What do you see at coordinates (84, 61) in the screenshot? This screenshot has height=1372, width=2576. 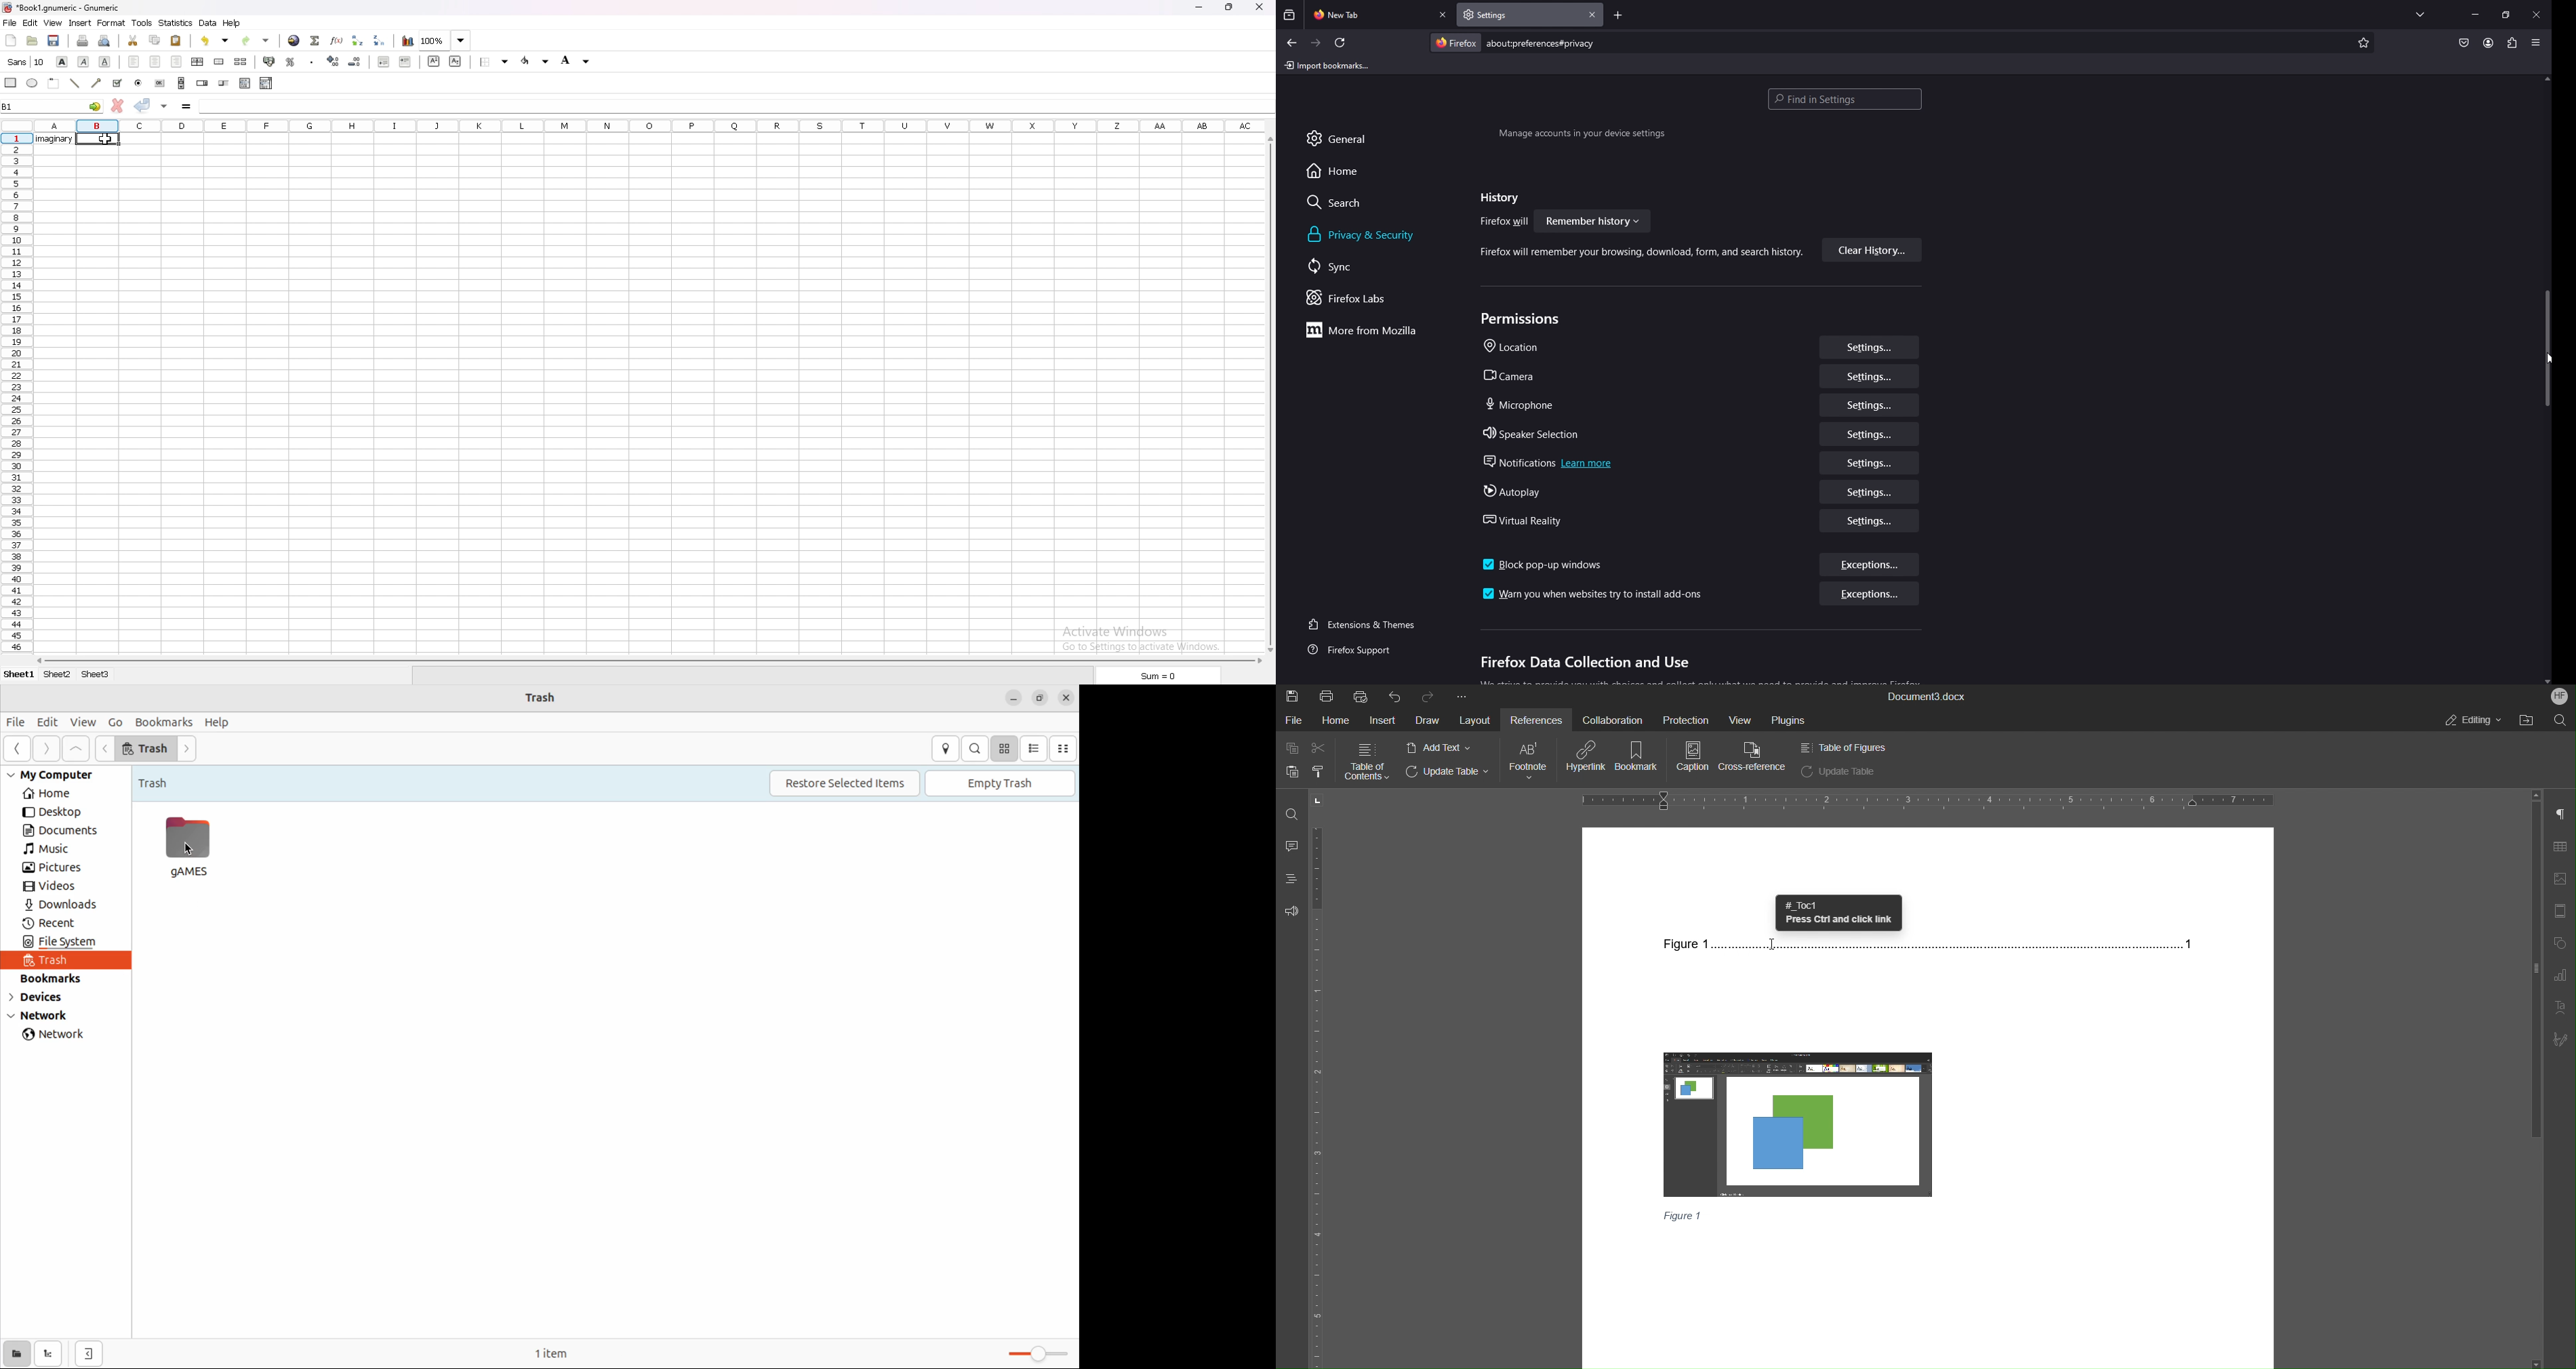 I see `italic` at bounding box center [84, 61].